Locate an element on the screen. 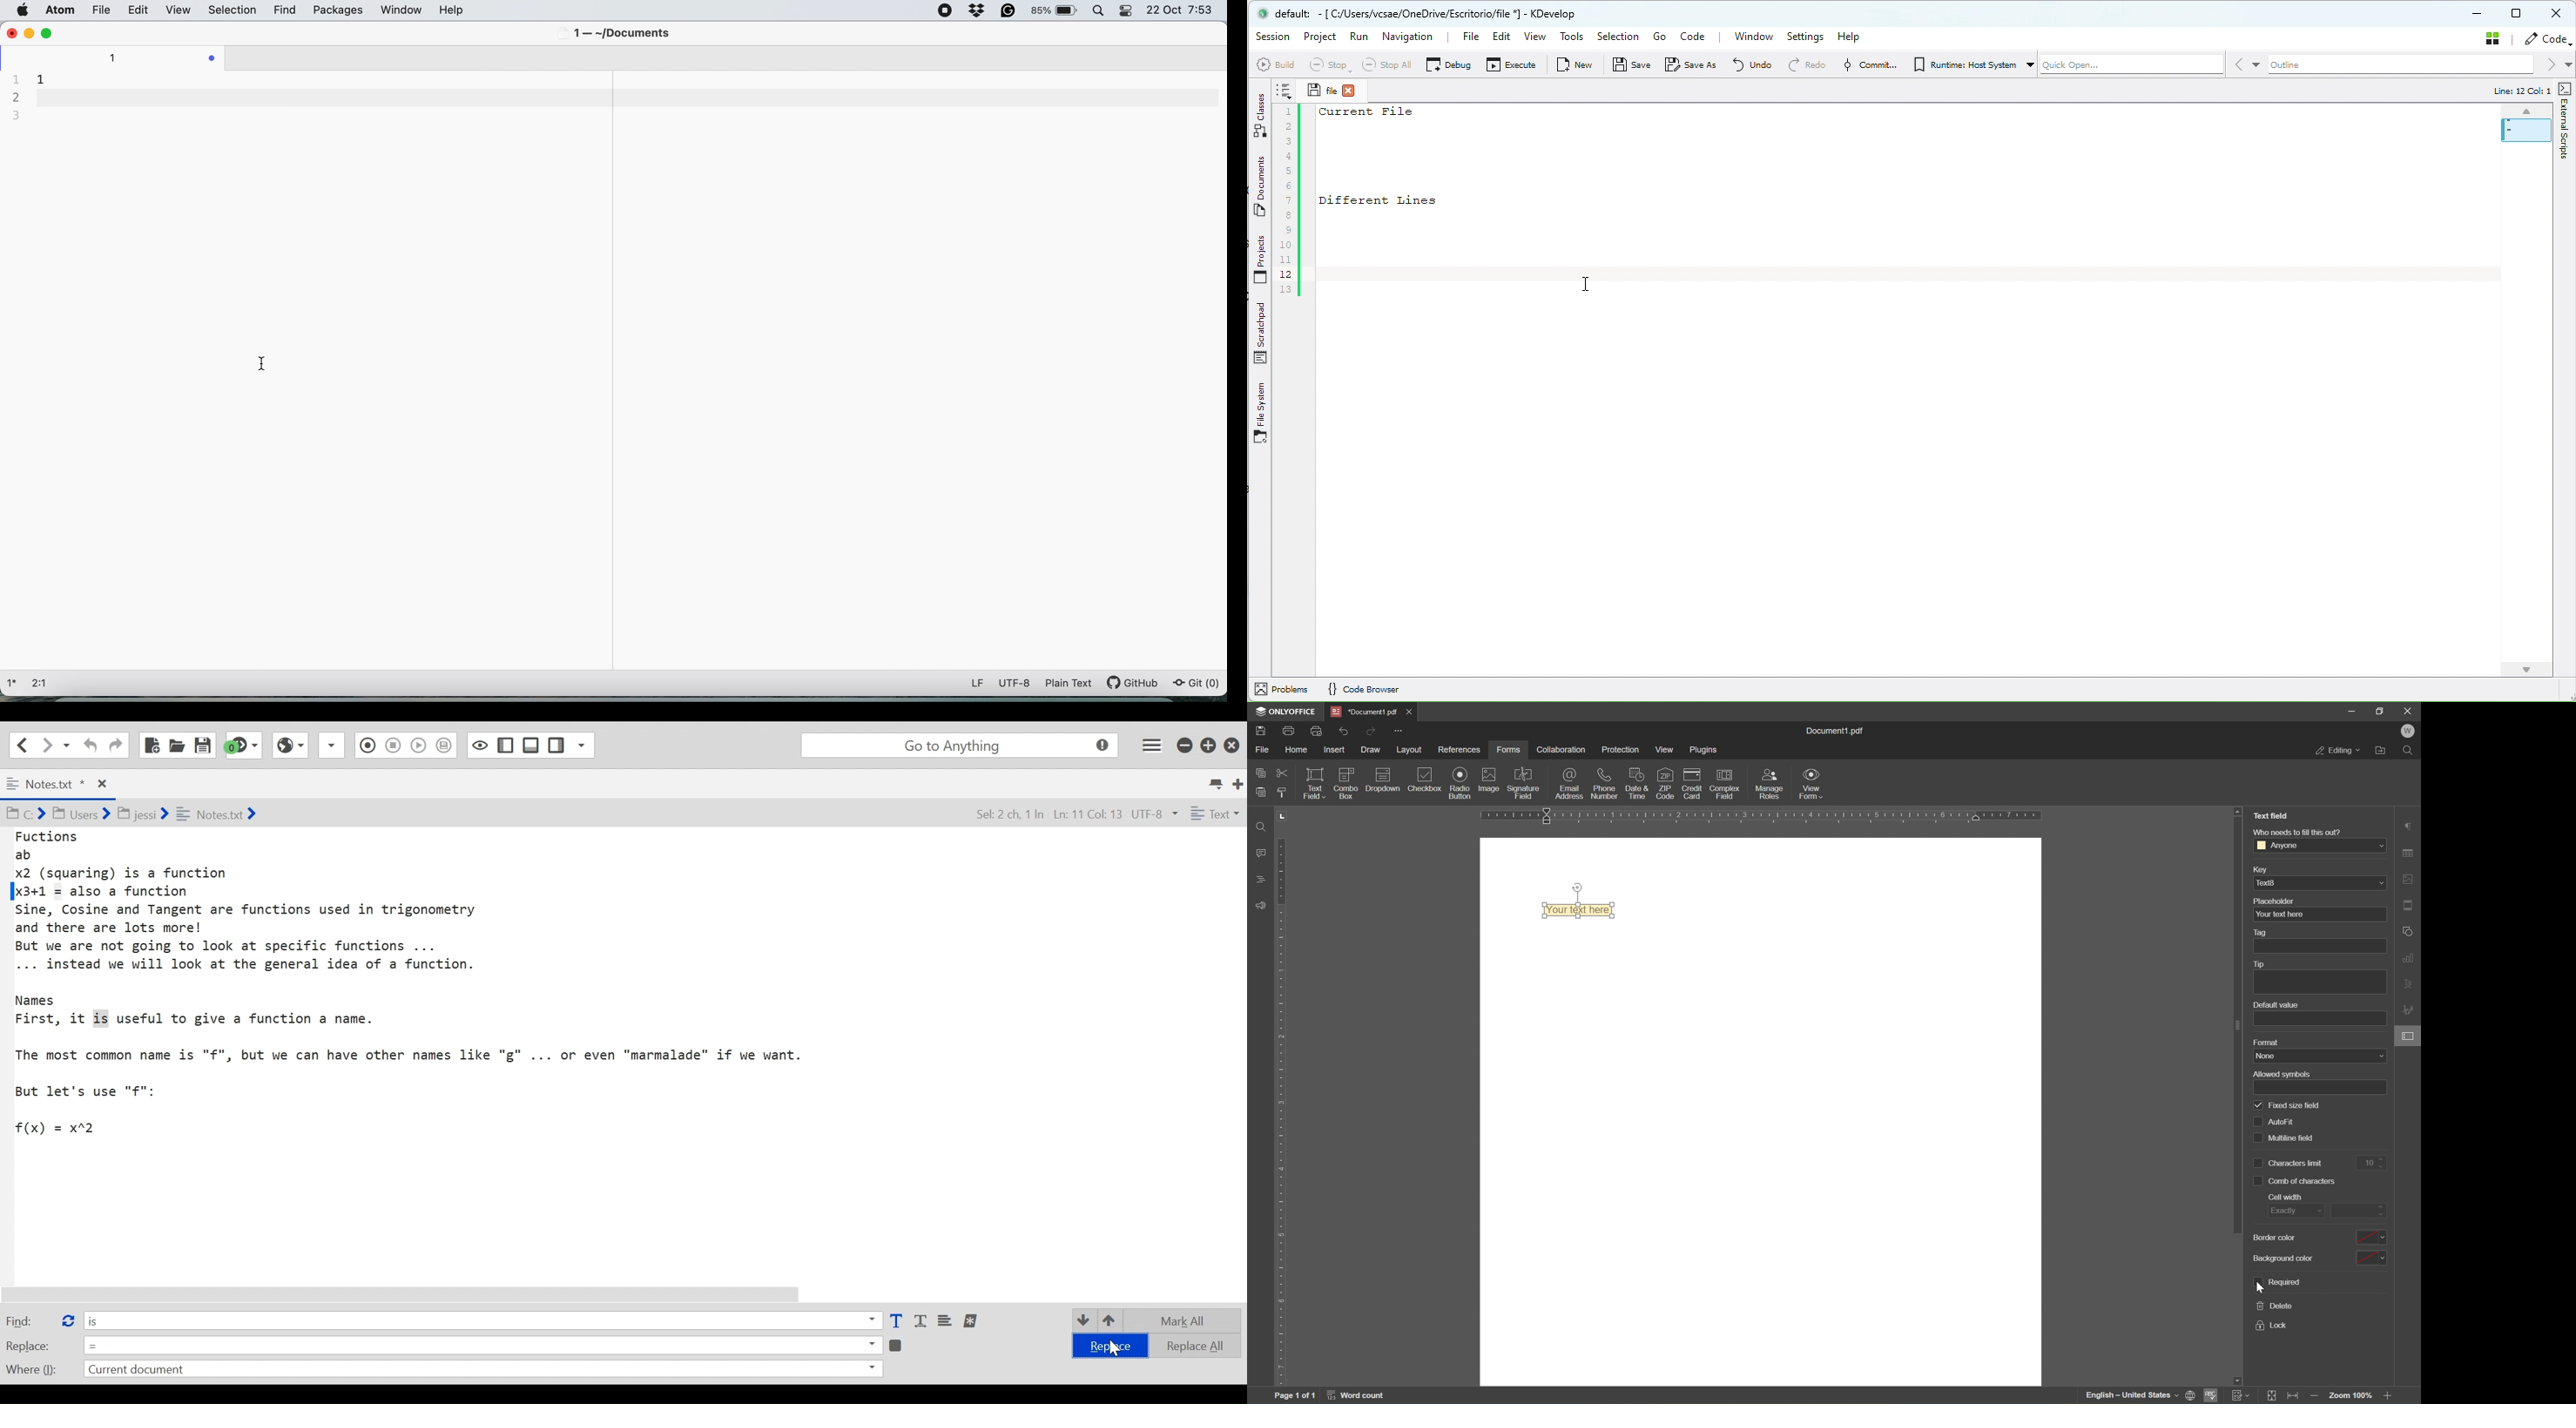 Image resolution: width=2576 pixels, height=1428 pixels. header and footer settings is located at coordinates (2409, 905).